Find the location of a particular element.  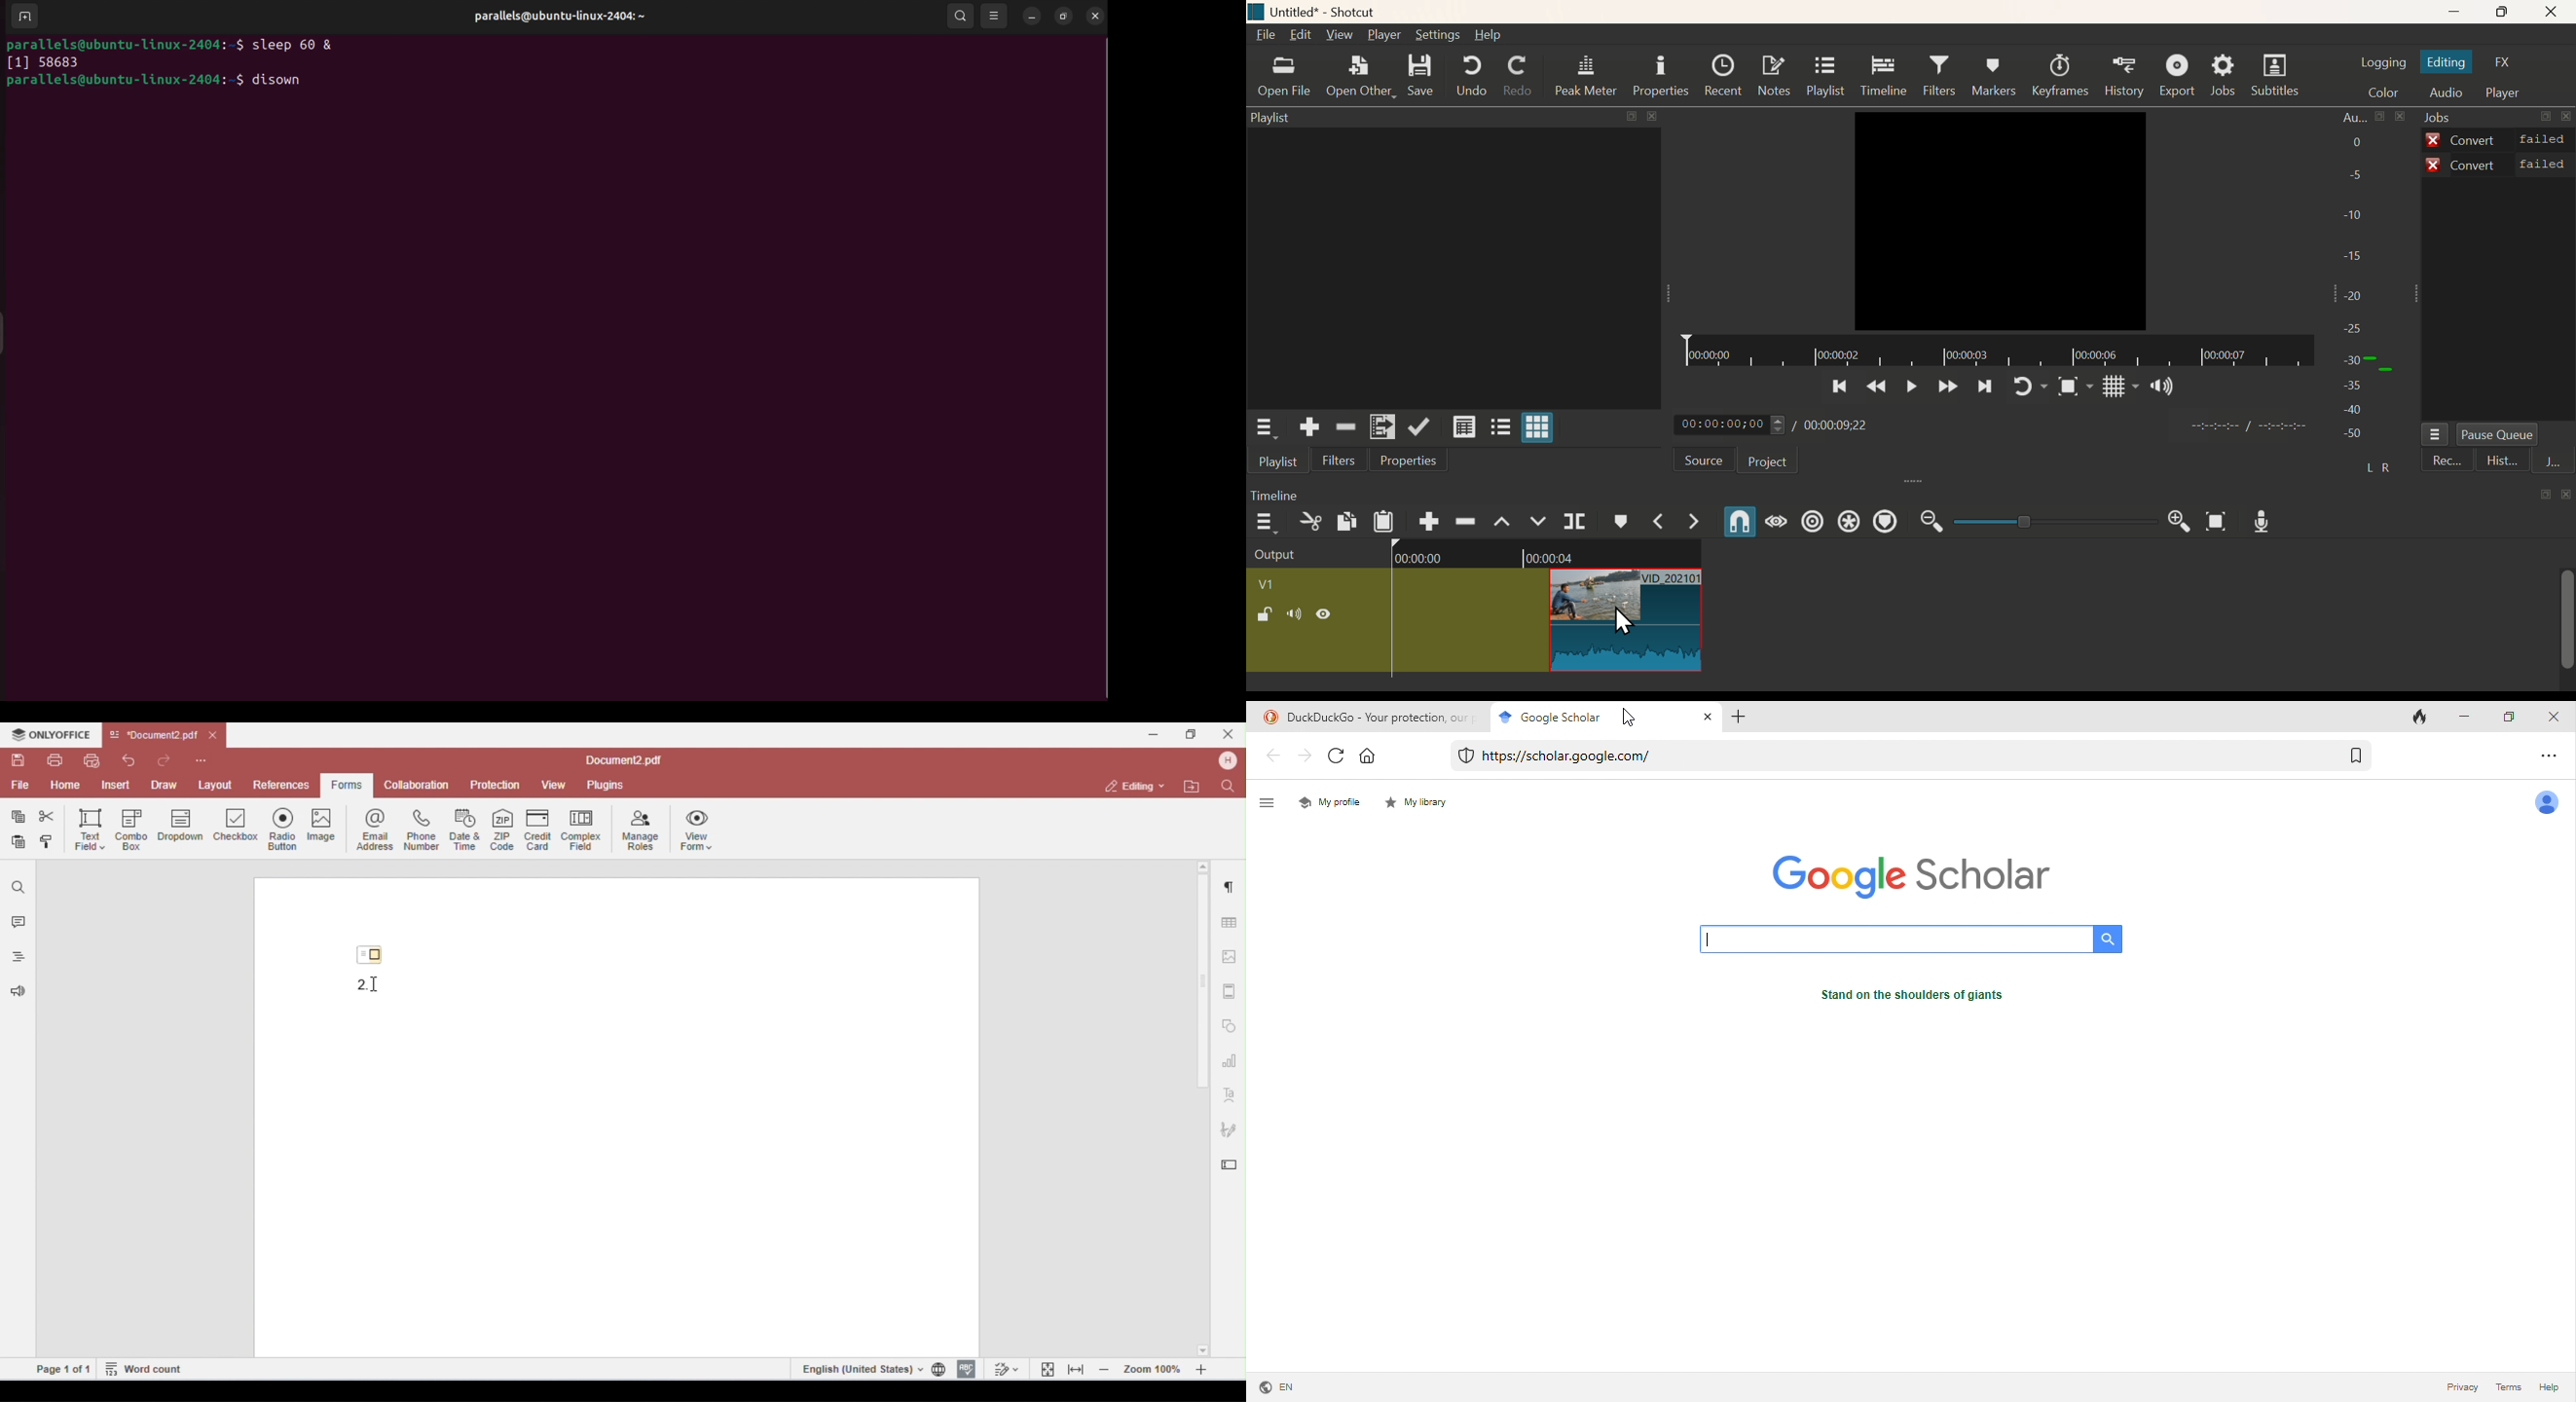

Minimize is located at coordinates (2460, 12).